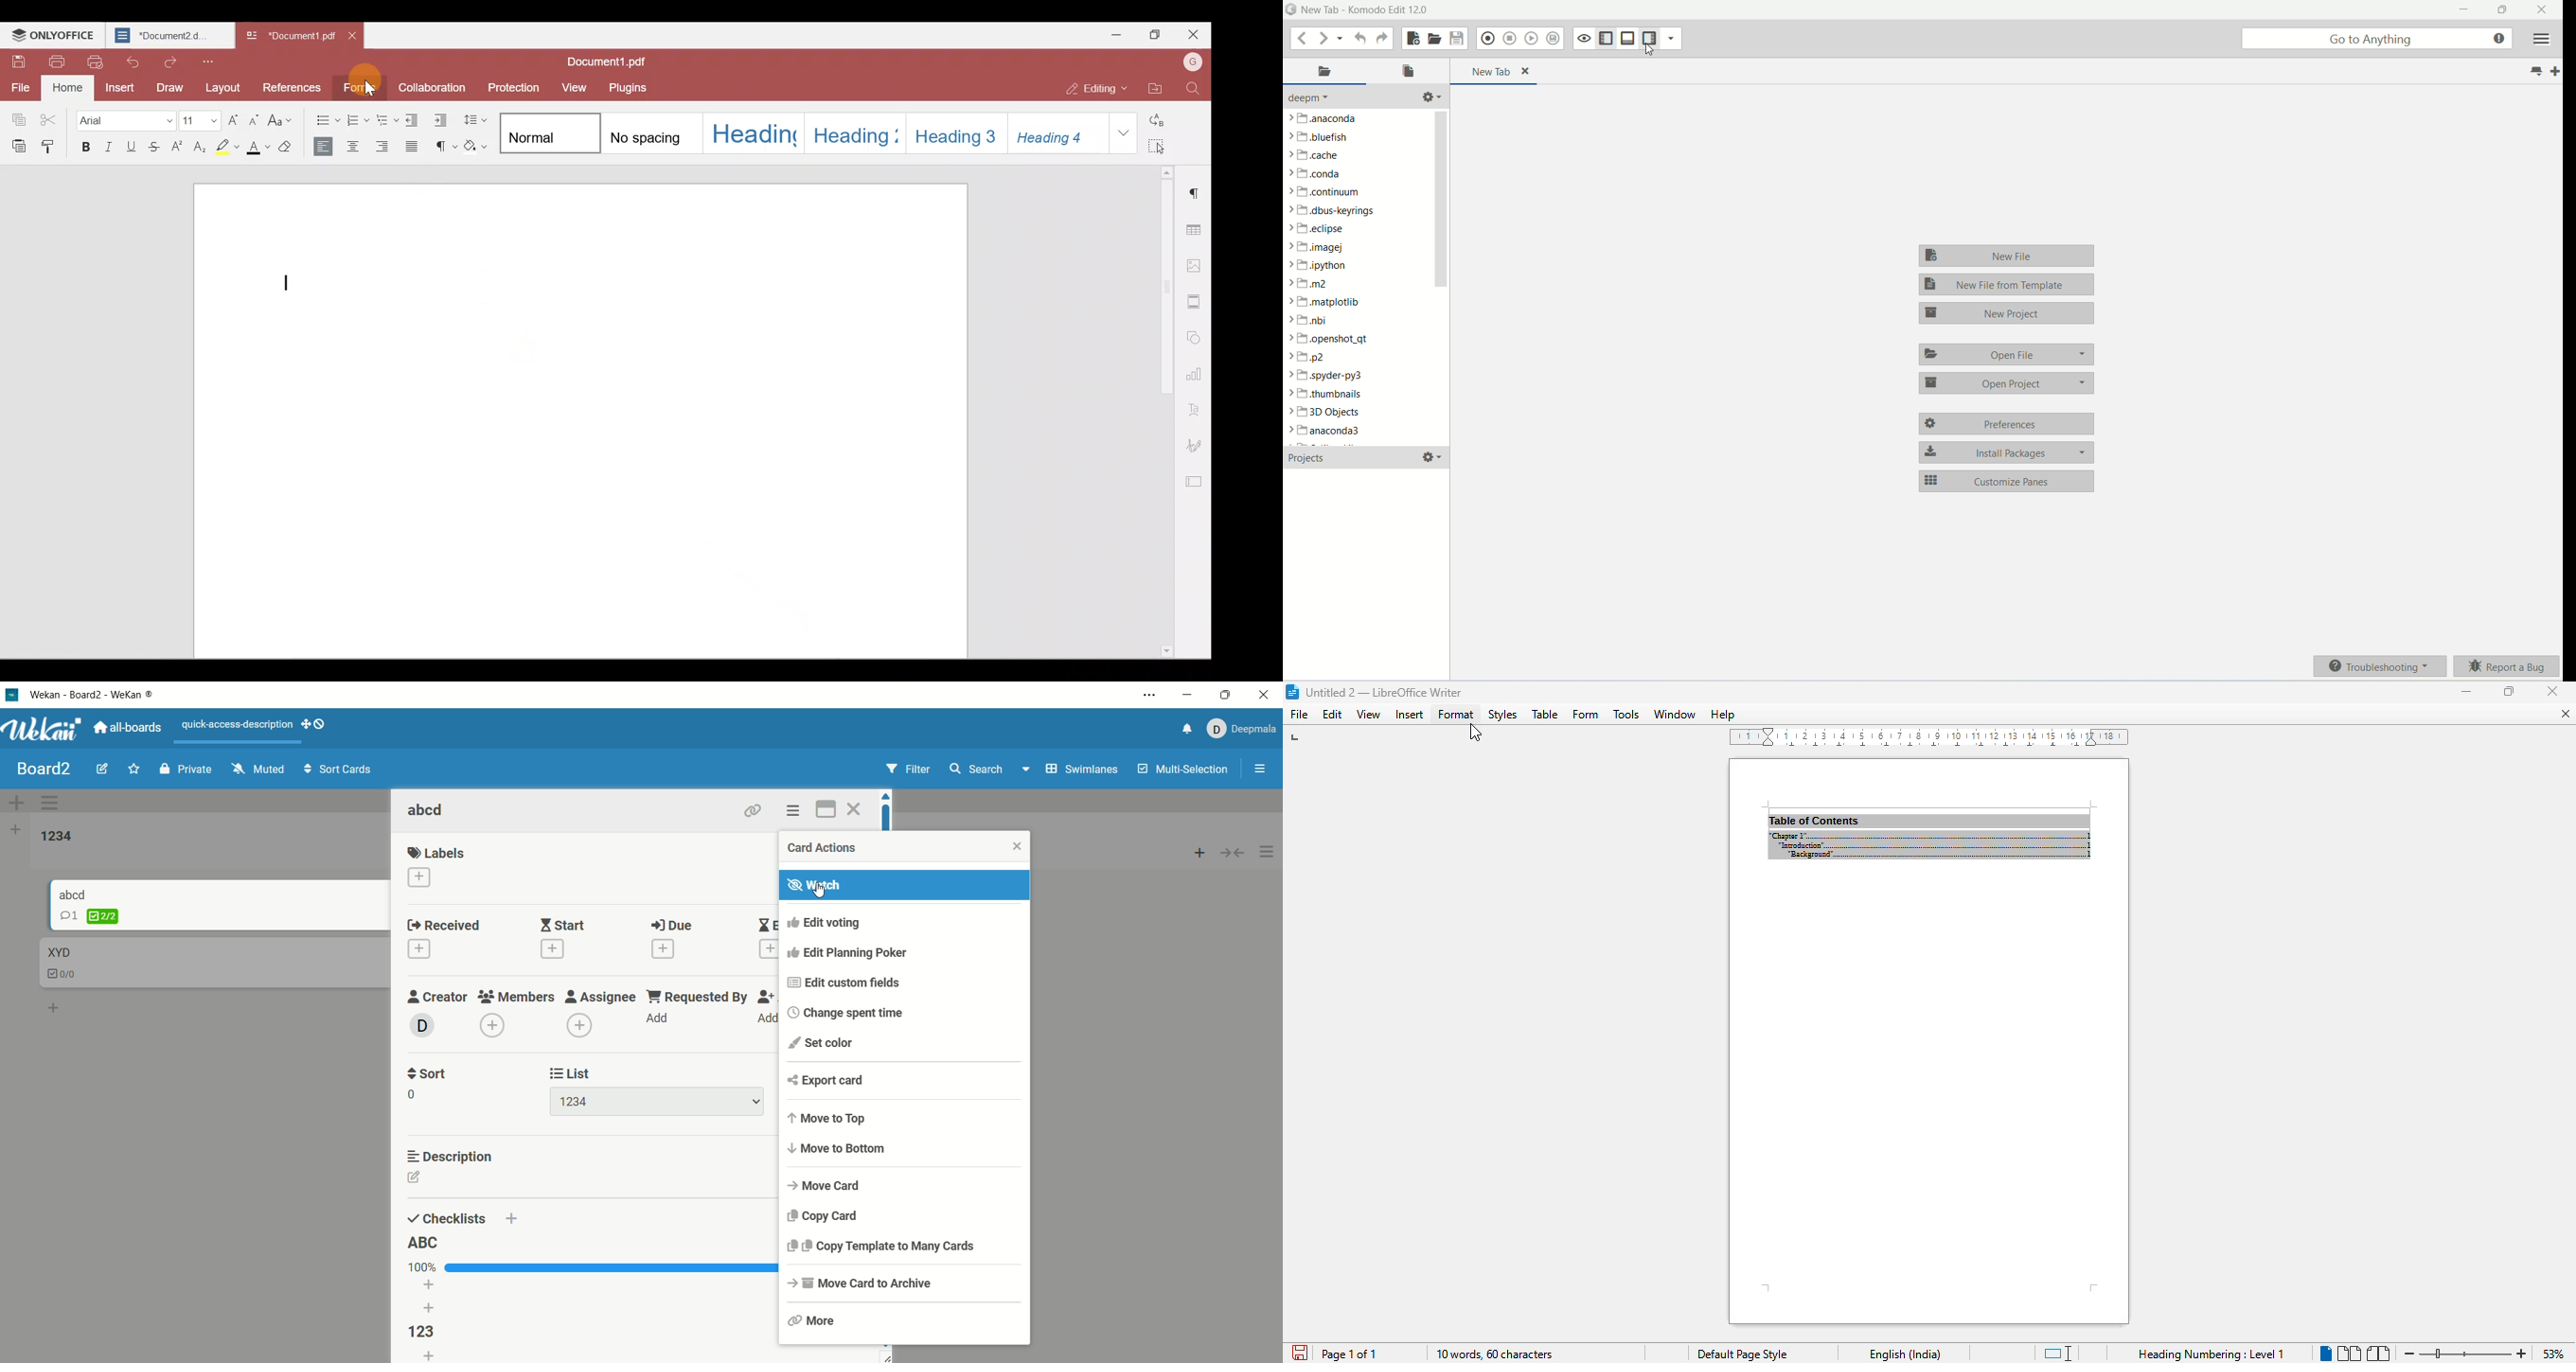 This screenshot has width=2576, height=1372. Describe the element at coordinates (324, 148) in the screenshot. I see `Align left` at that location.